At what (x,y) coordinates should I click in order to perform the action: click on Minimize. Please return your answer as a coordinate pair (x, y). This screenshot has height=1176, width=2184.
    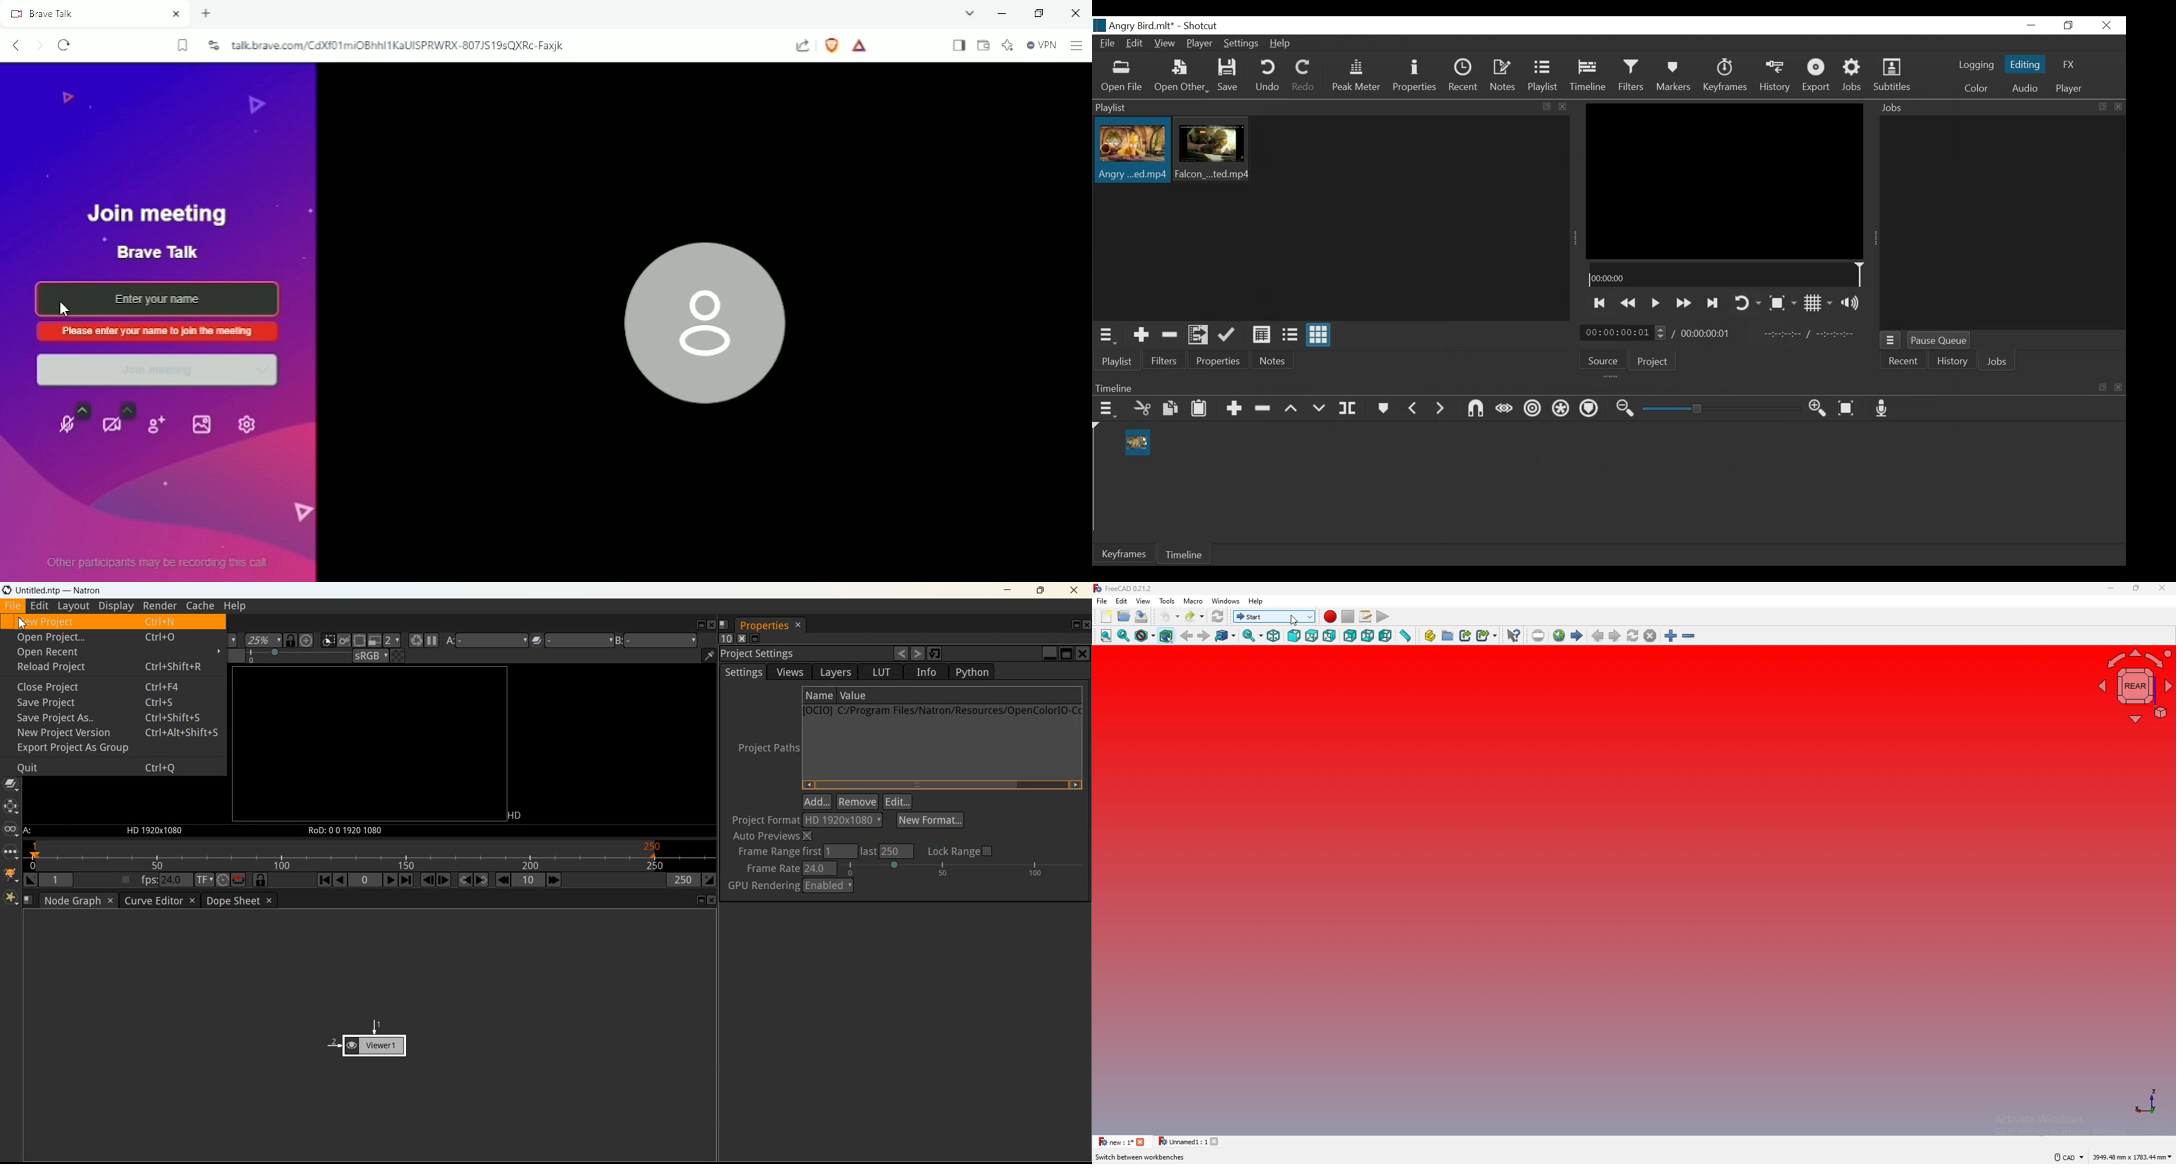
    Looking at the image, I should click on (2032, 25).